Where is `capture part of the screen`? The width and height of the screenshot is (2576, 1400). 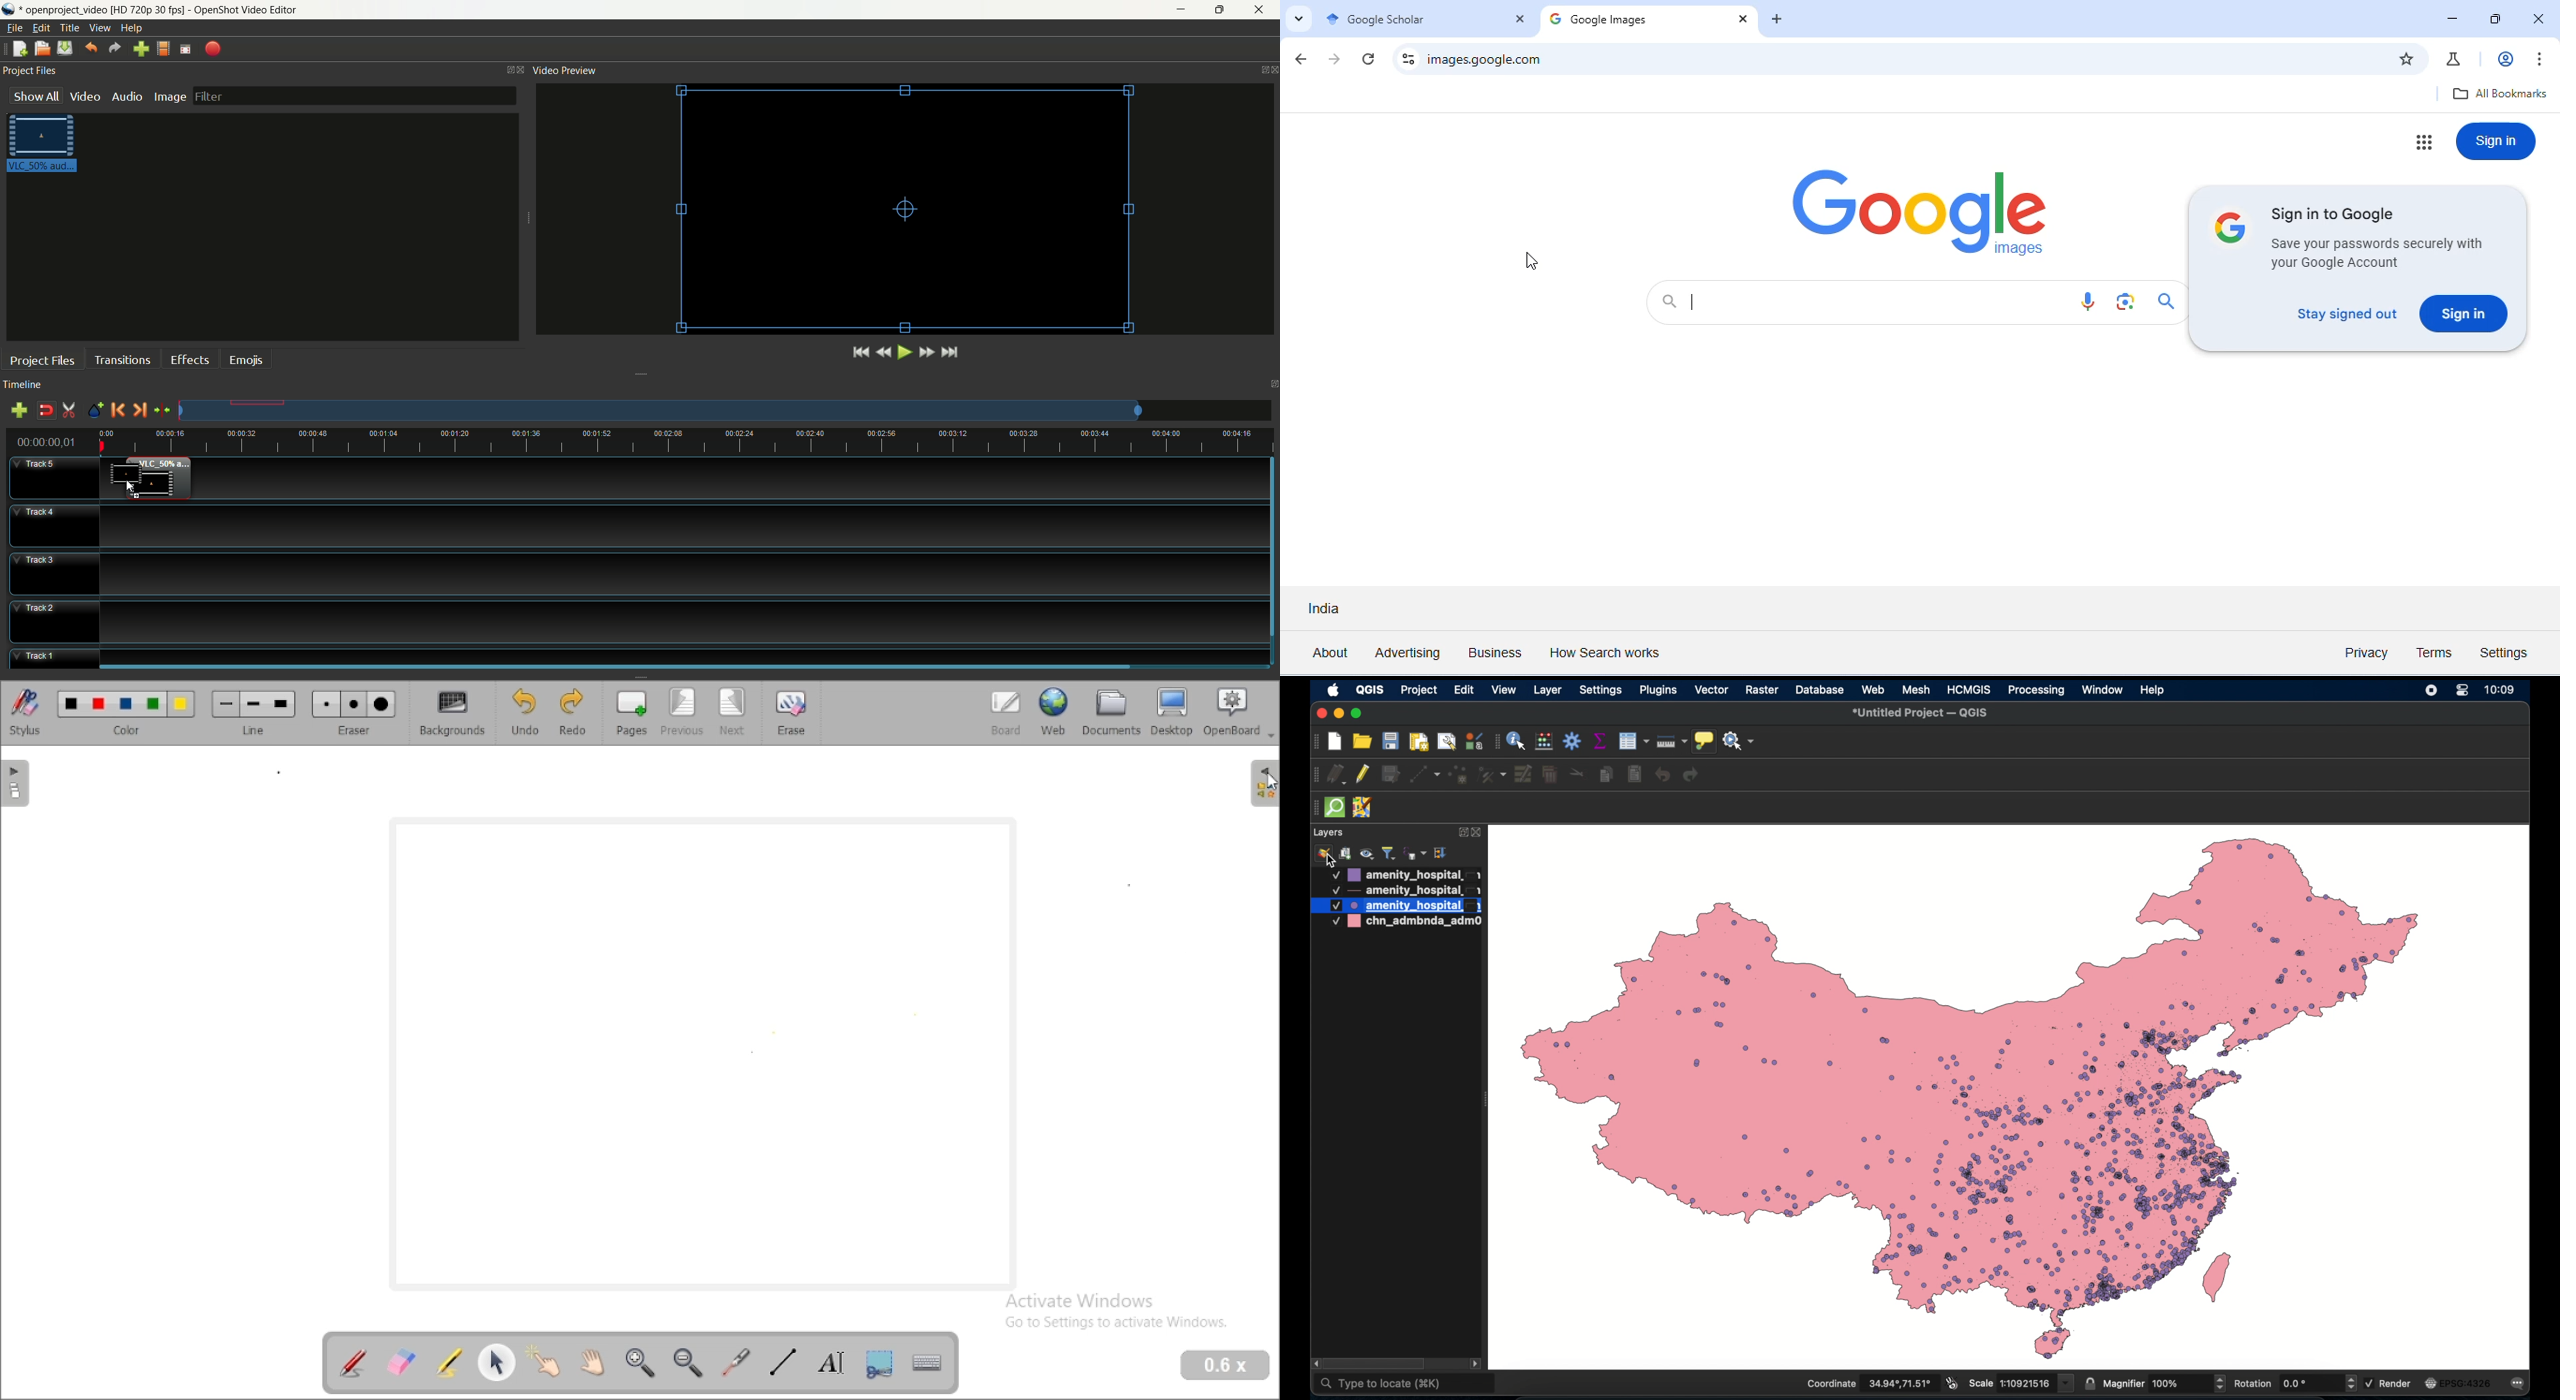
capture part of the screen is located at coordinates (880, 1362).